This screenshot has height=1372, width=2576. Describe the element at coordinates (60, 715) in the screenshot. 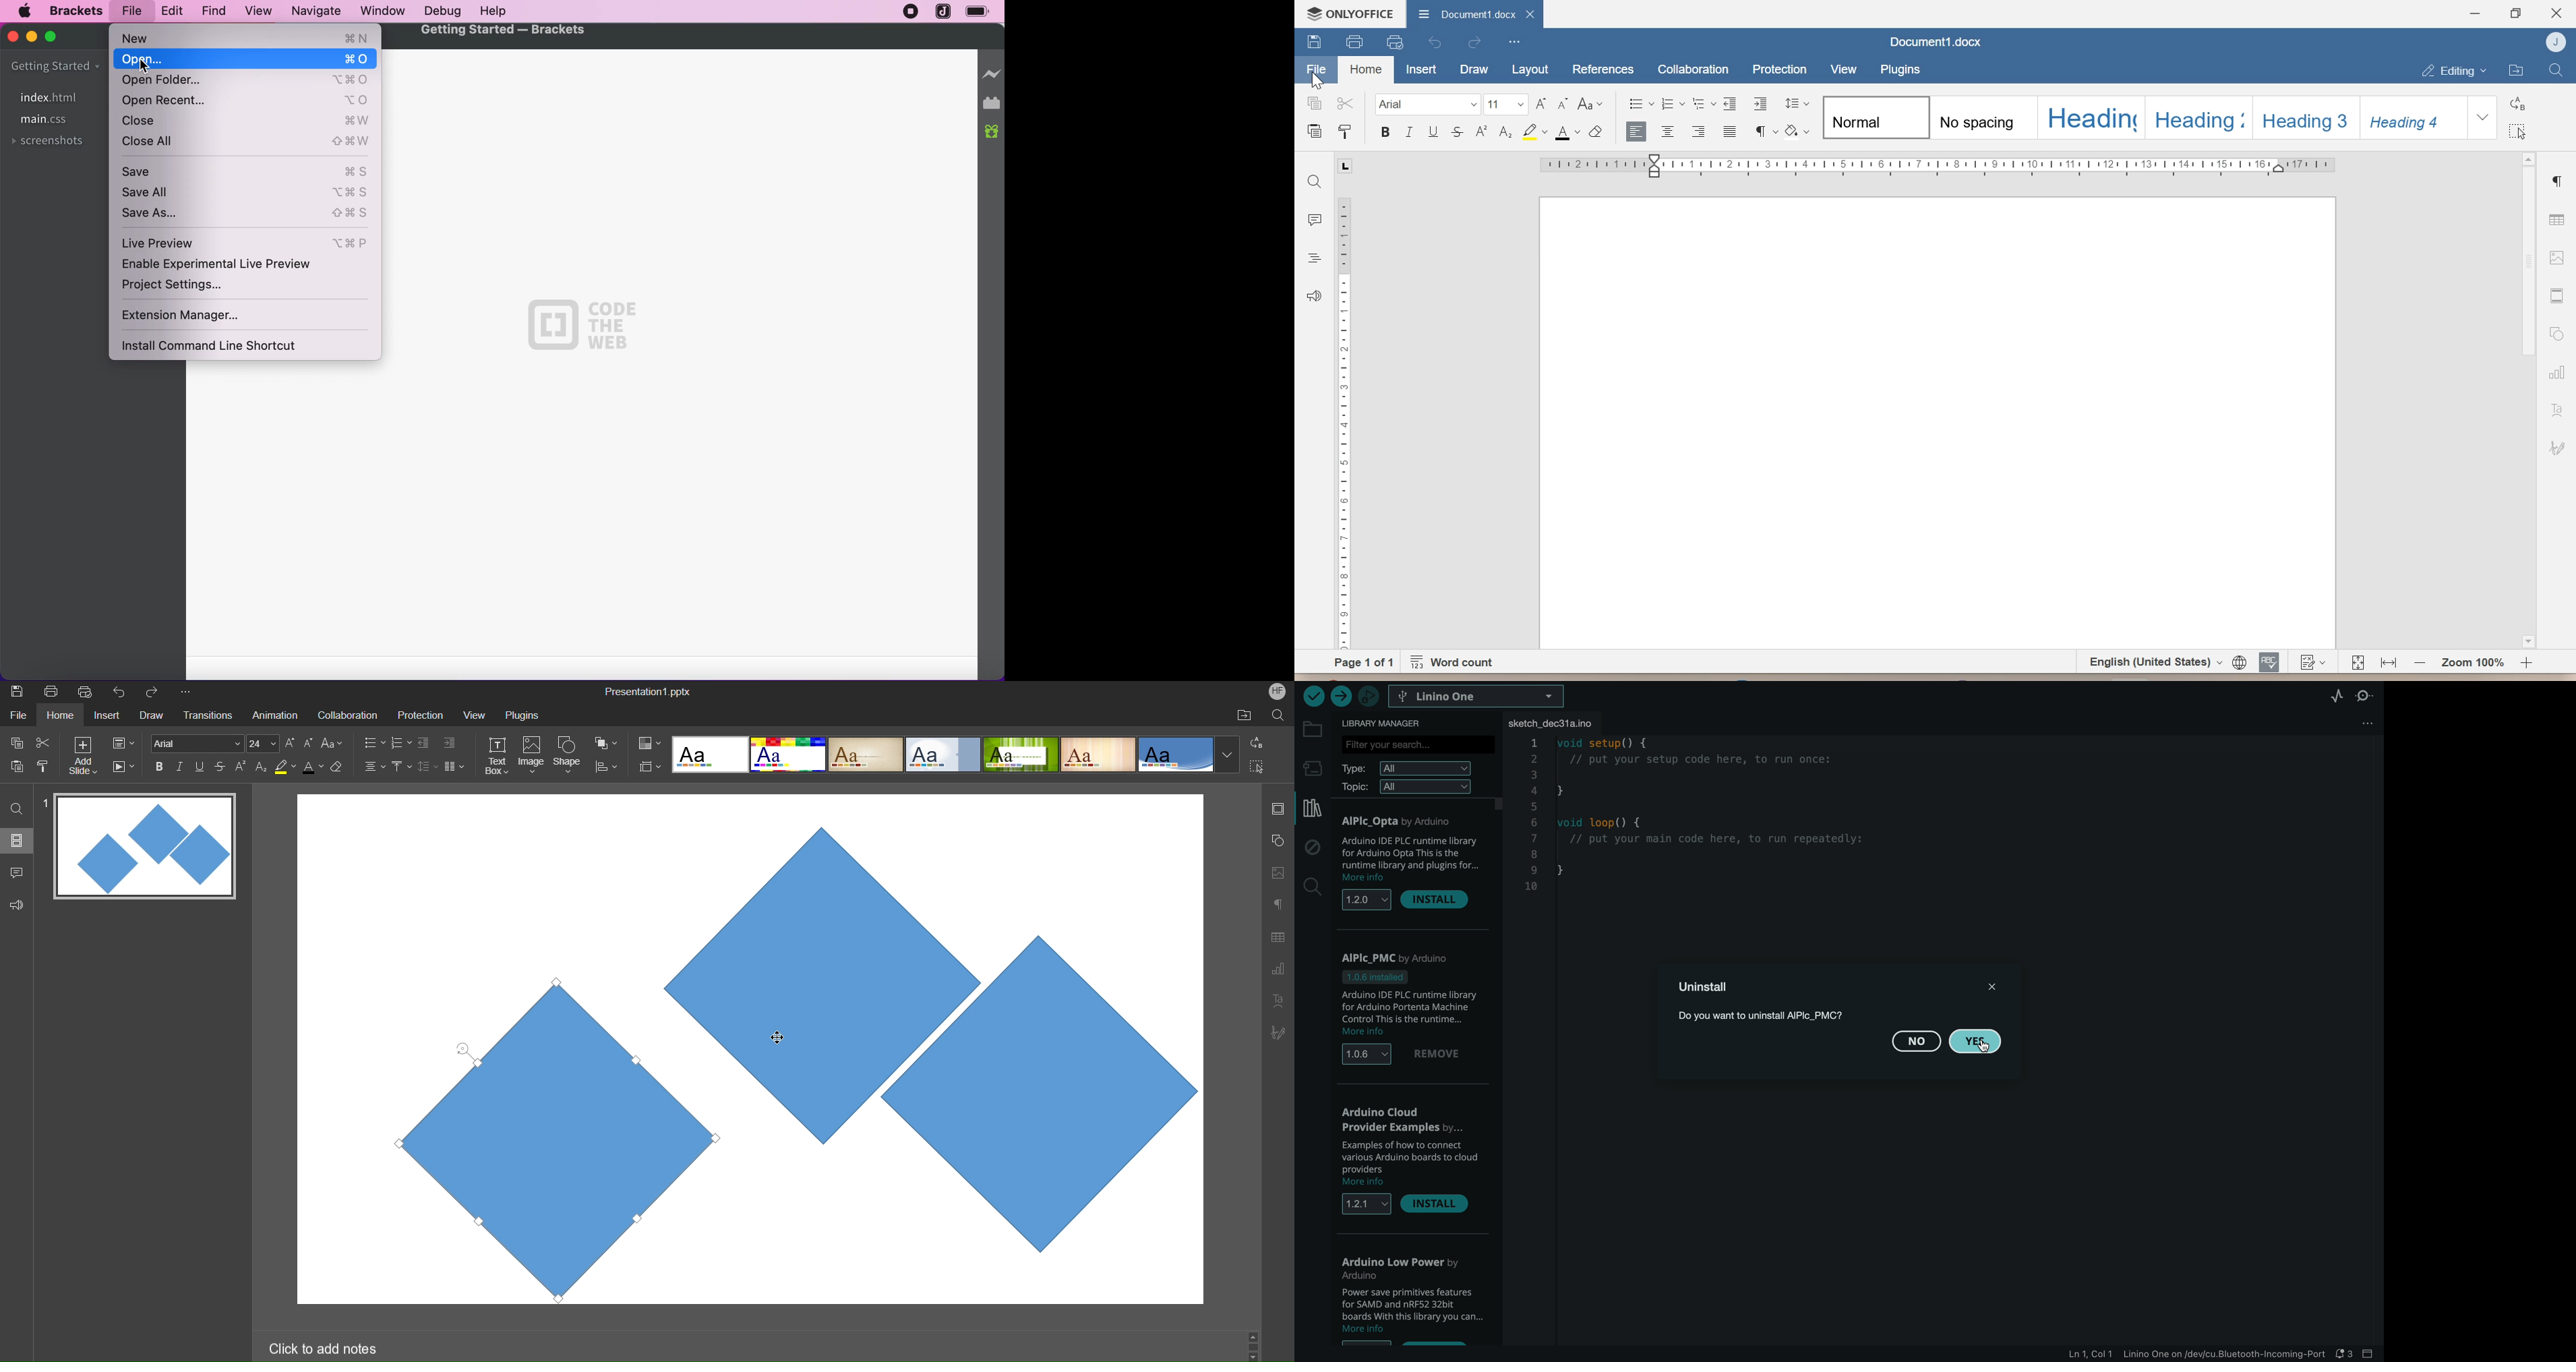

I see `Home` at that location.